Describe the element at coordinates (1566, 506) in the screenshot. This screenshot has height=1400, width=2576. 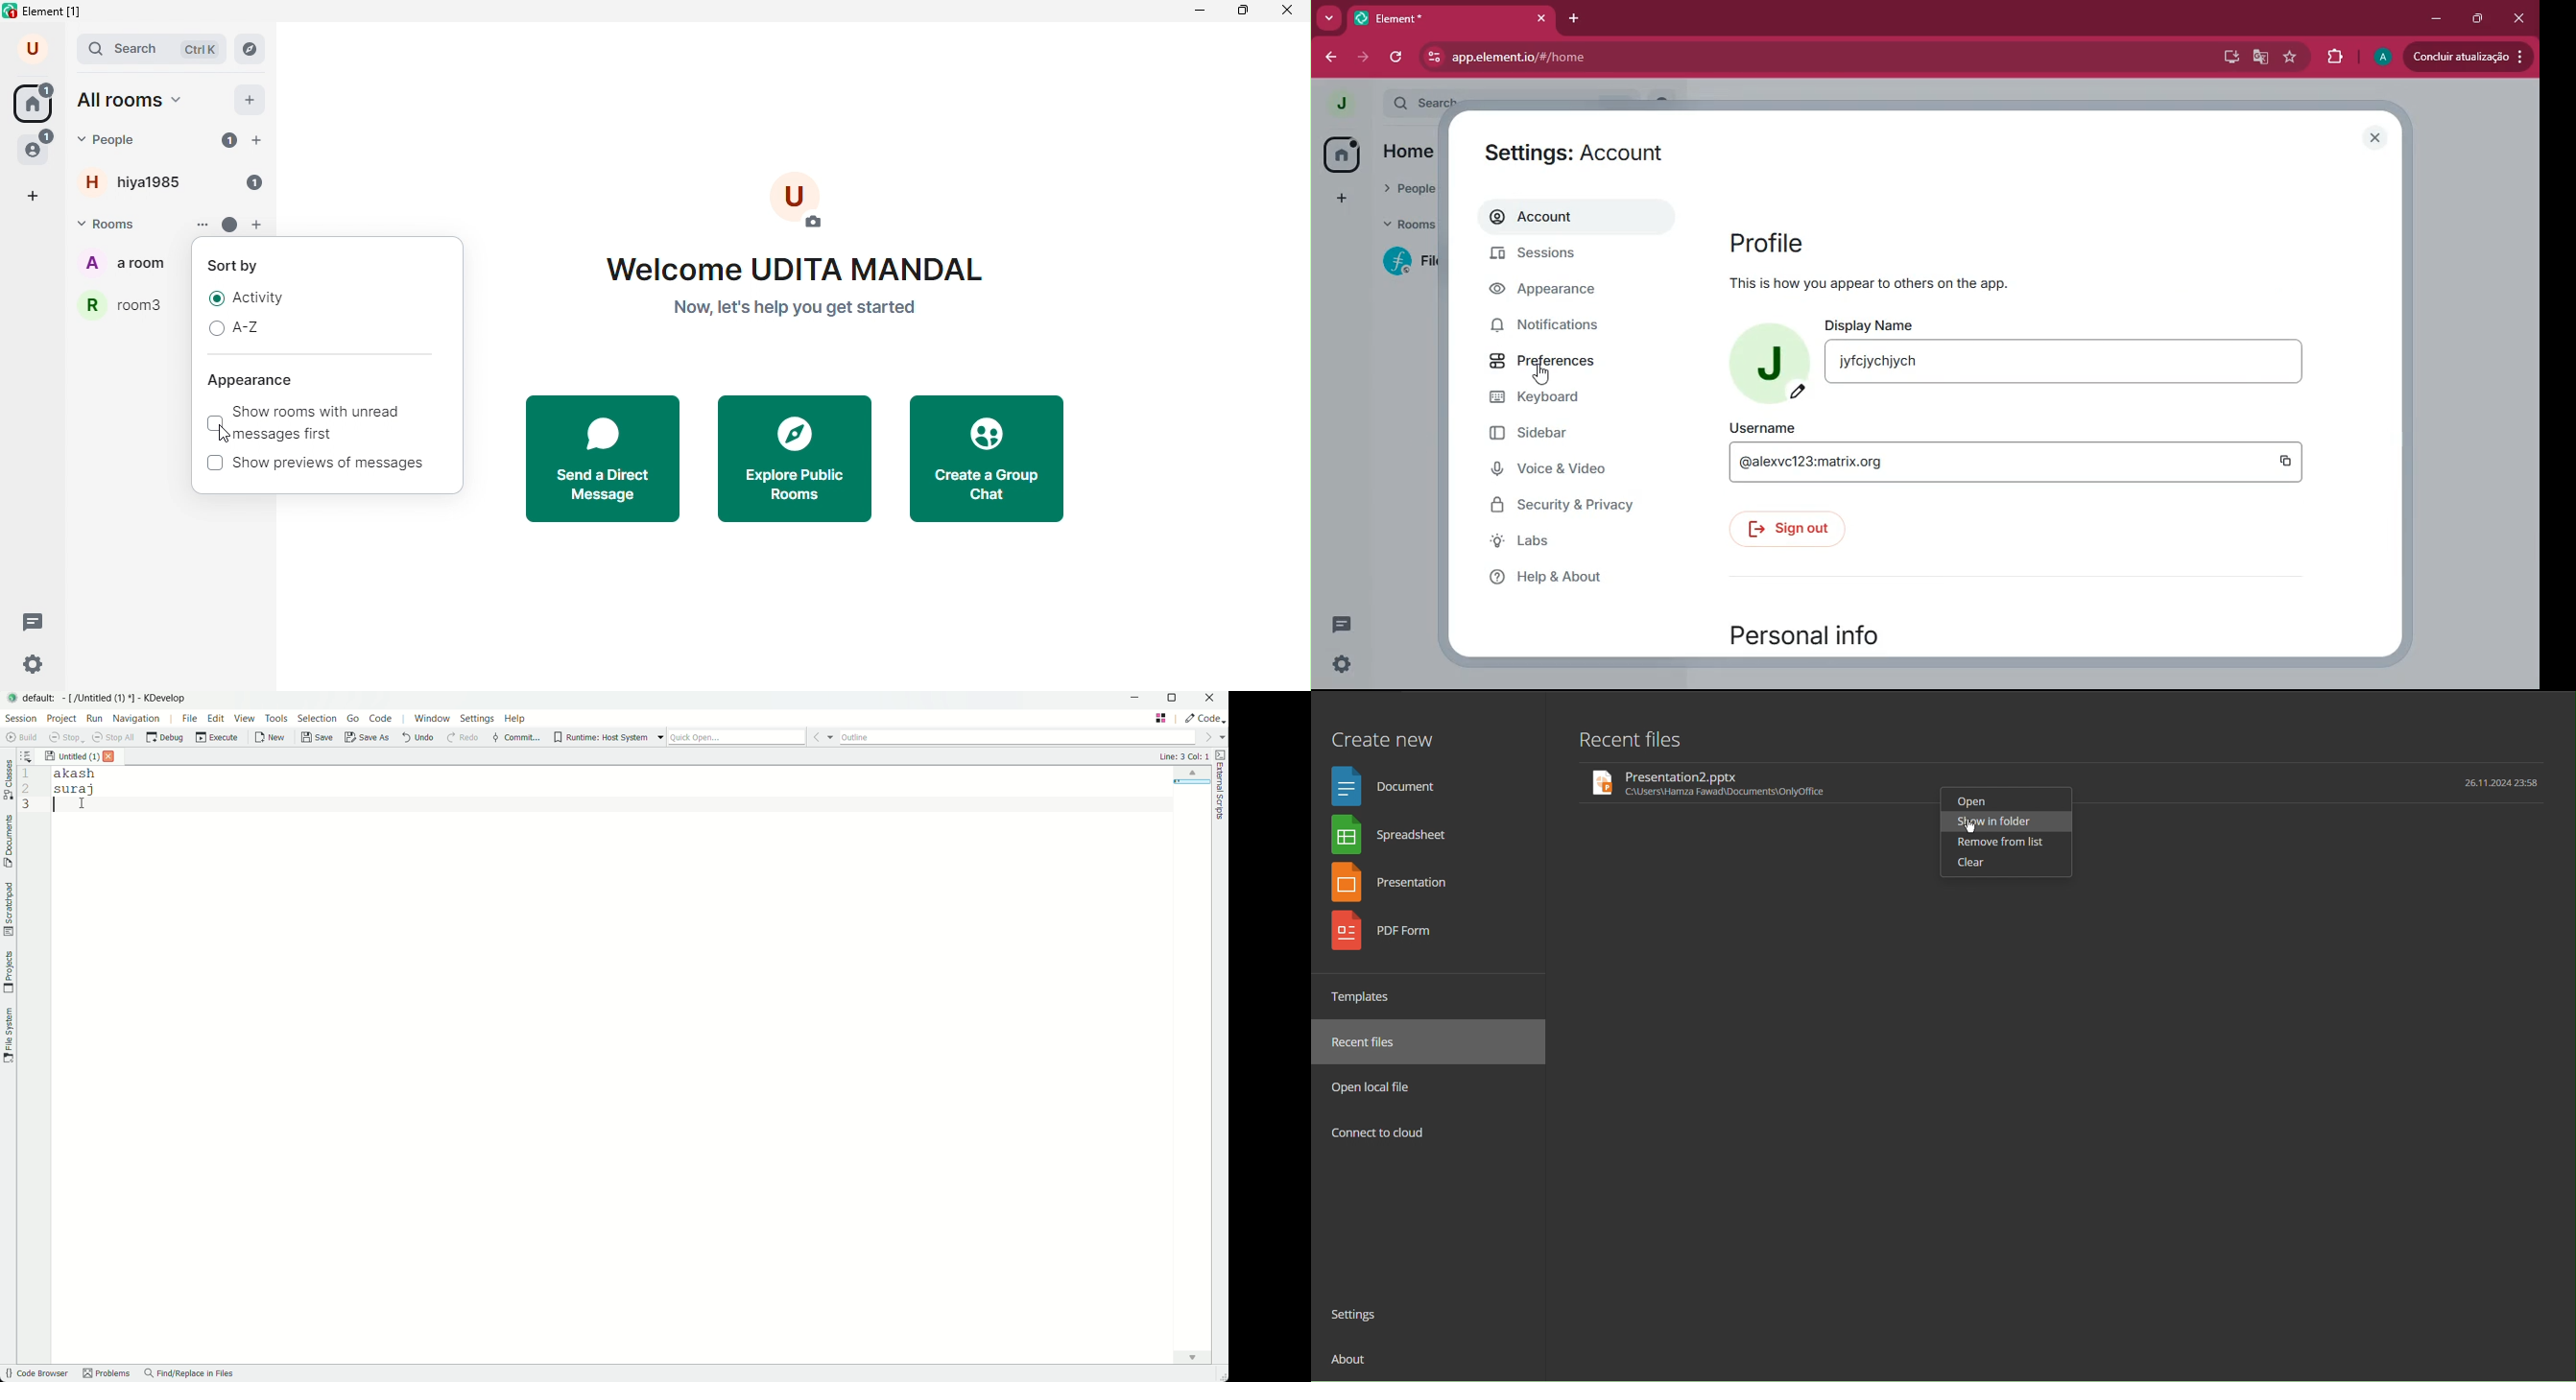
I see `security & privacy` at that location.